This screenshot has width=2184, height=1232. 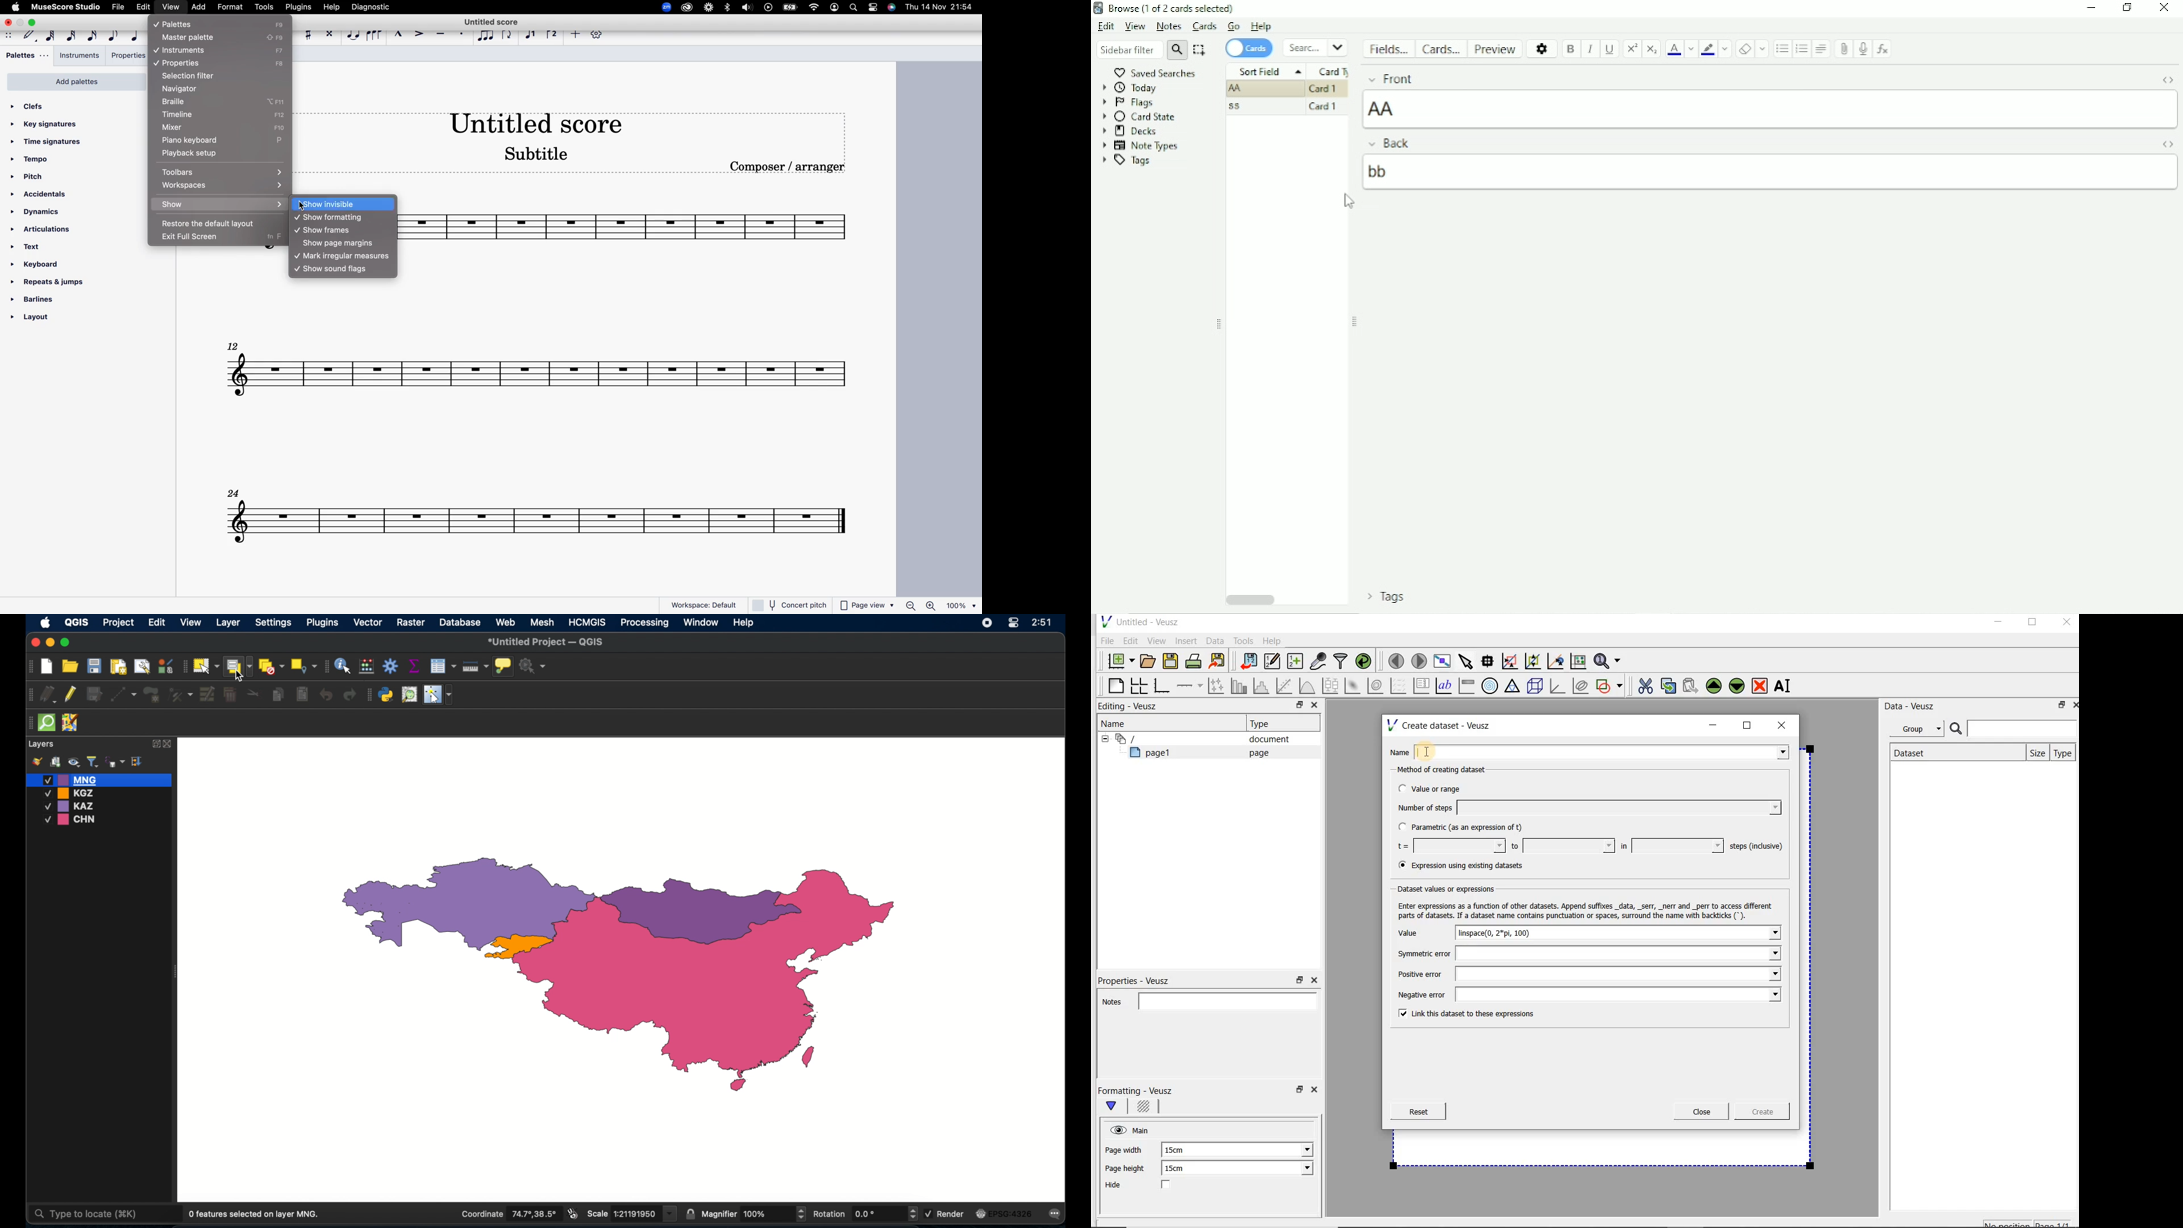 What do you see at coordinates (1102, 738) in the screenshot?
I see `hide sub menu` at bounding box center [1102, 738].